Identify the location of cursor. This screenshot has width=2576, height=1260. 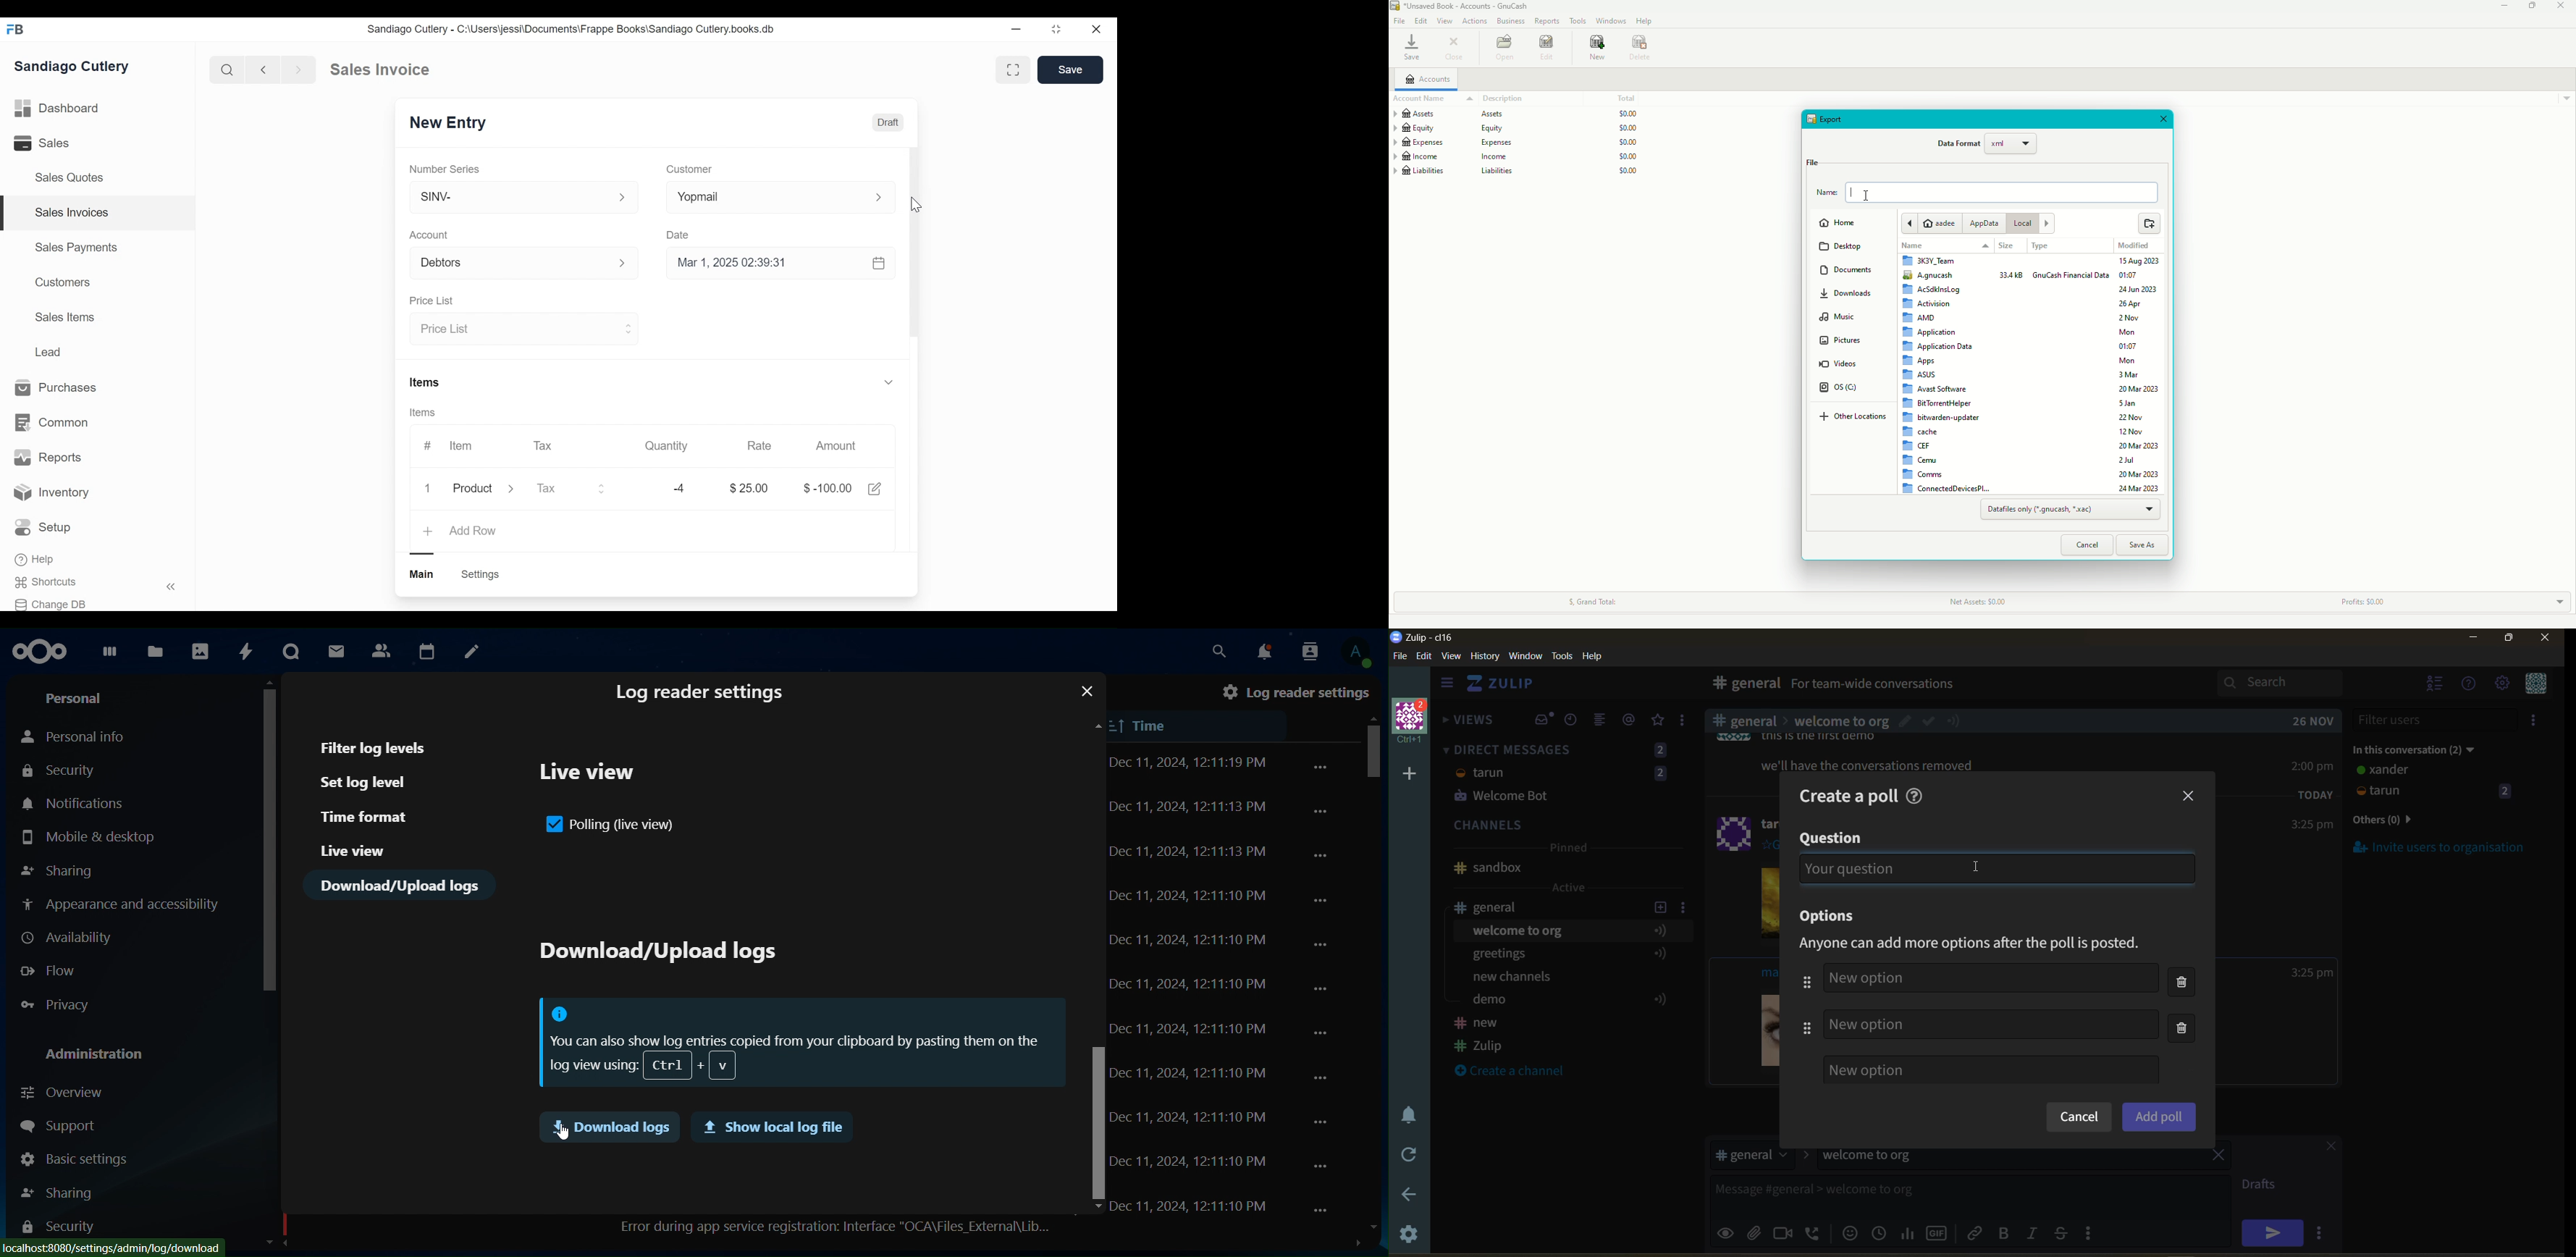
(1978, 869).